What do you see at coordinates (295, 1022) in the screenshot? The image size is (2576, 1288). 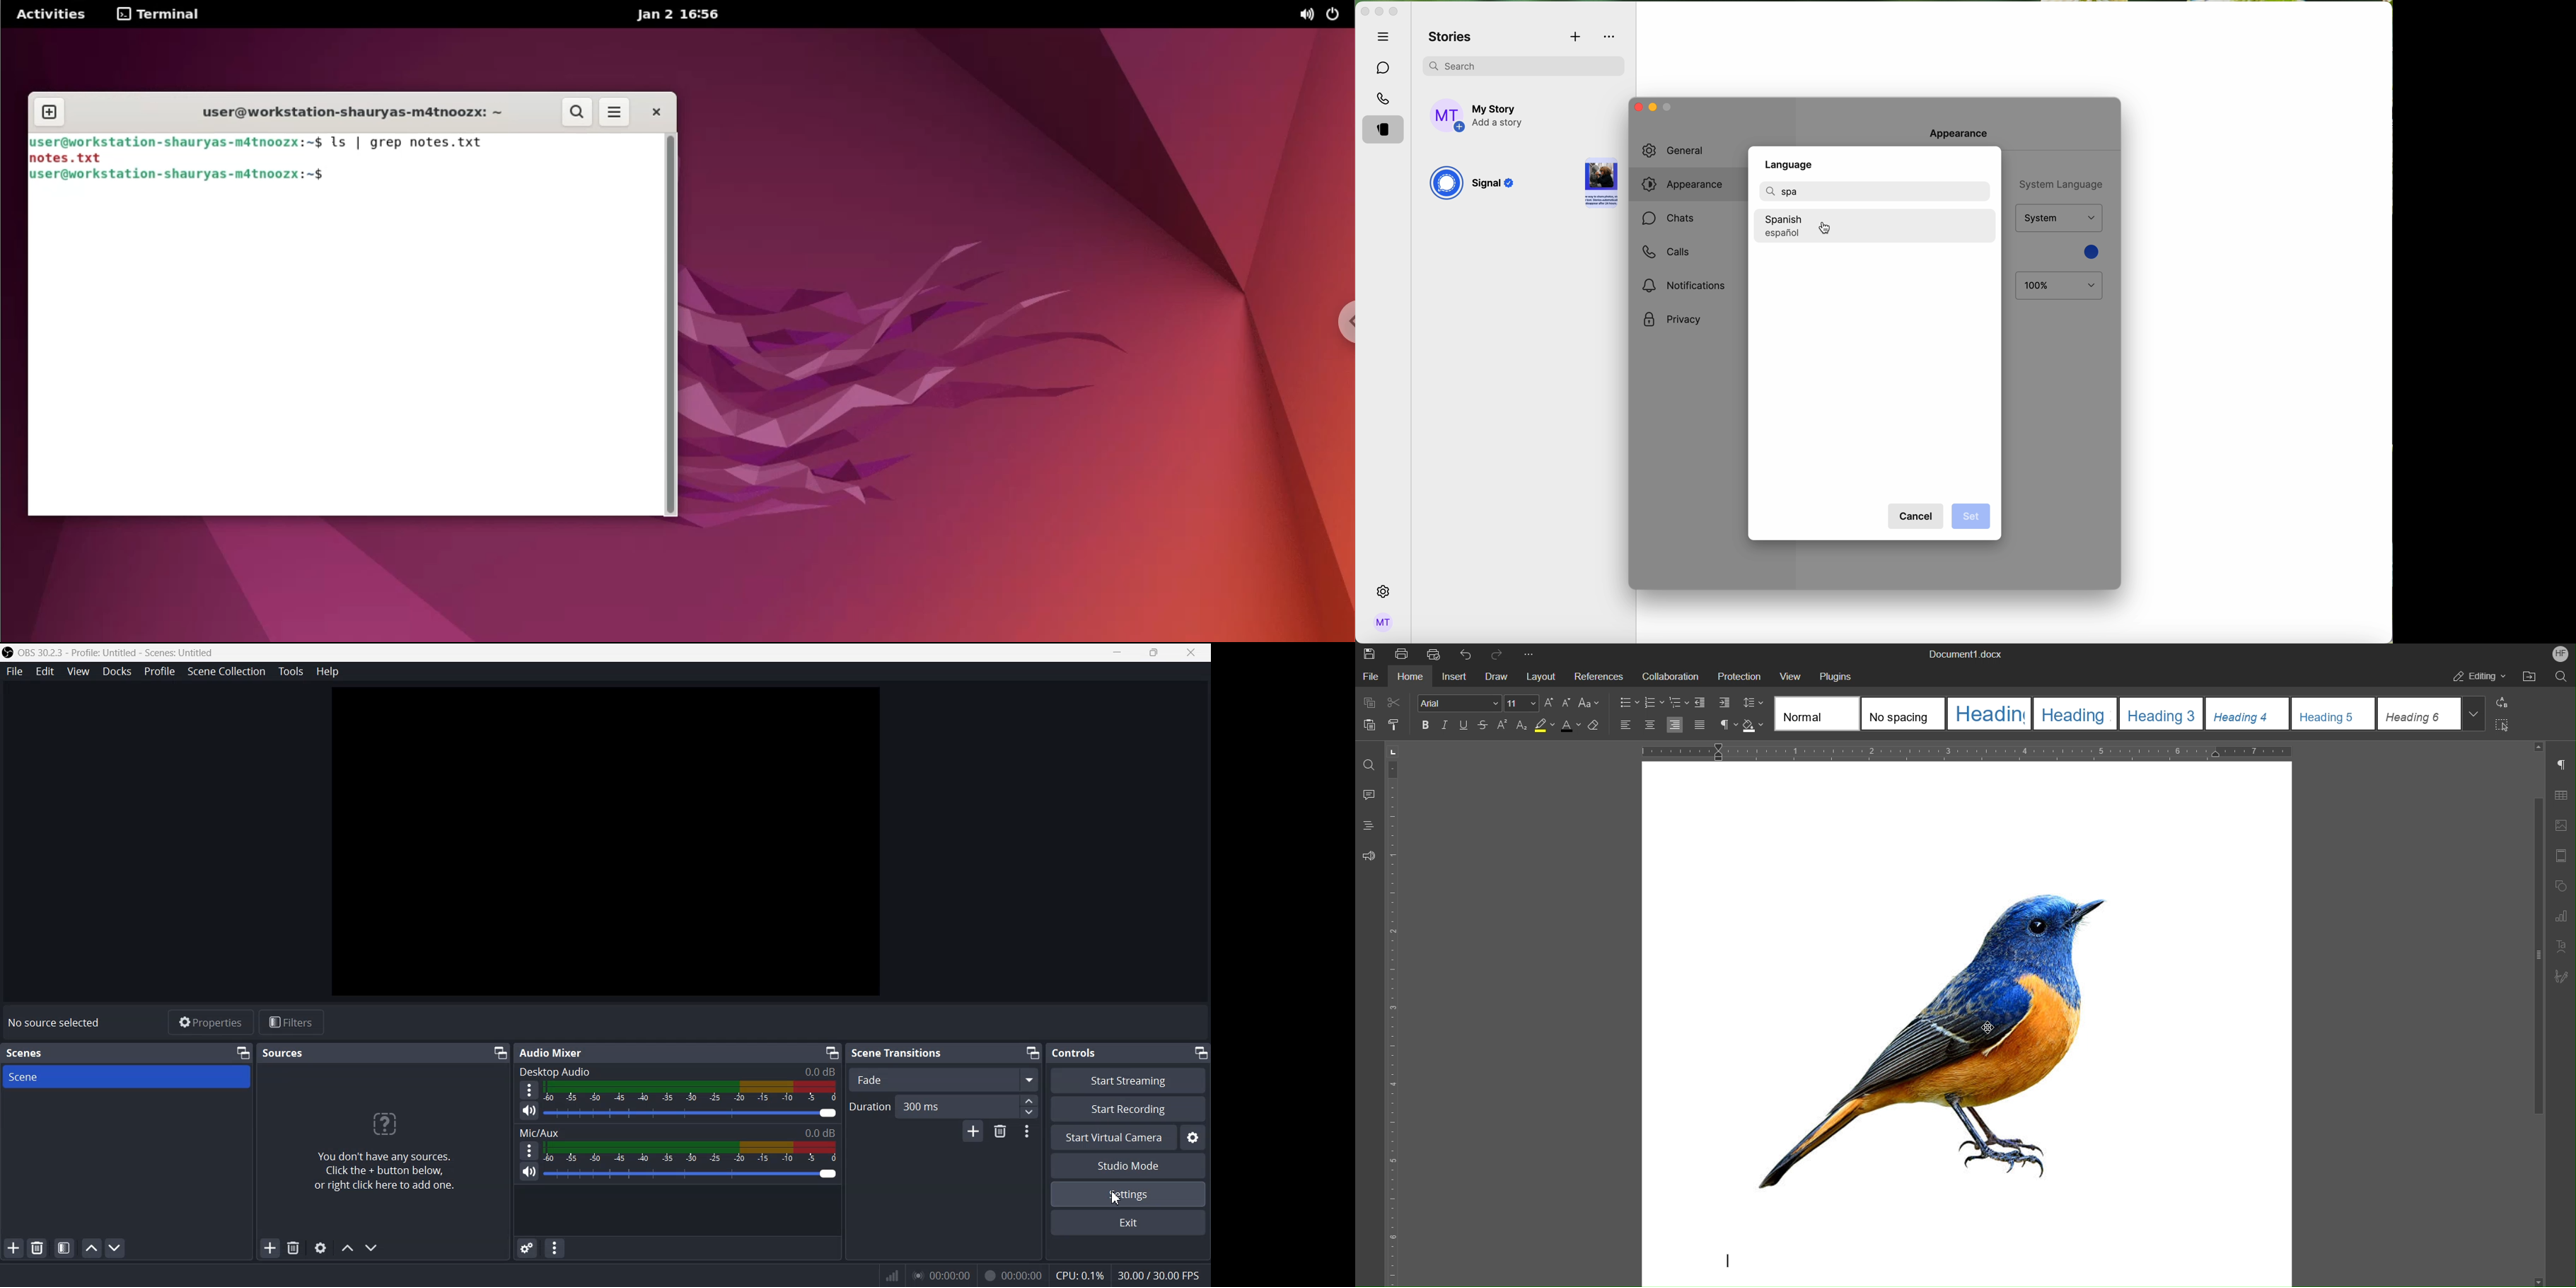 I see `Filters` at bounding box center [295, 1022].